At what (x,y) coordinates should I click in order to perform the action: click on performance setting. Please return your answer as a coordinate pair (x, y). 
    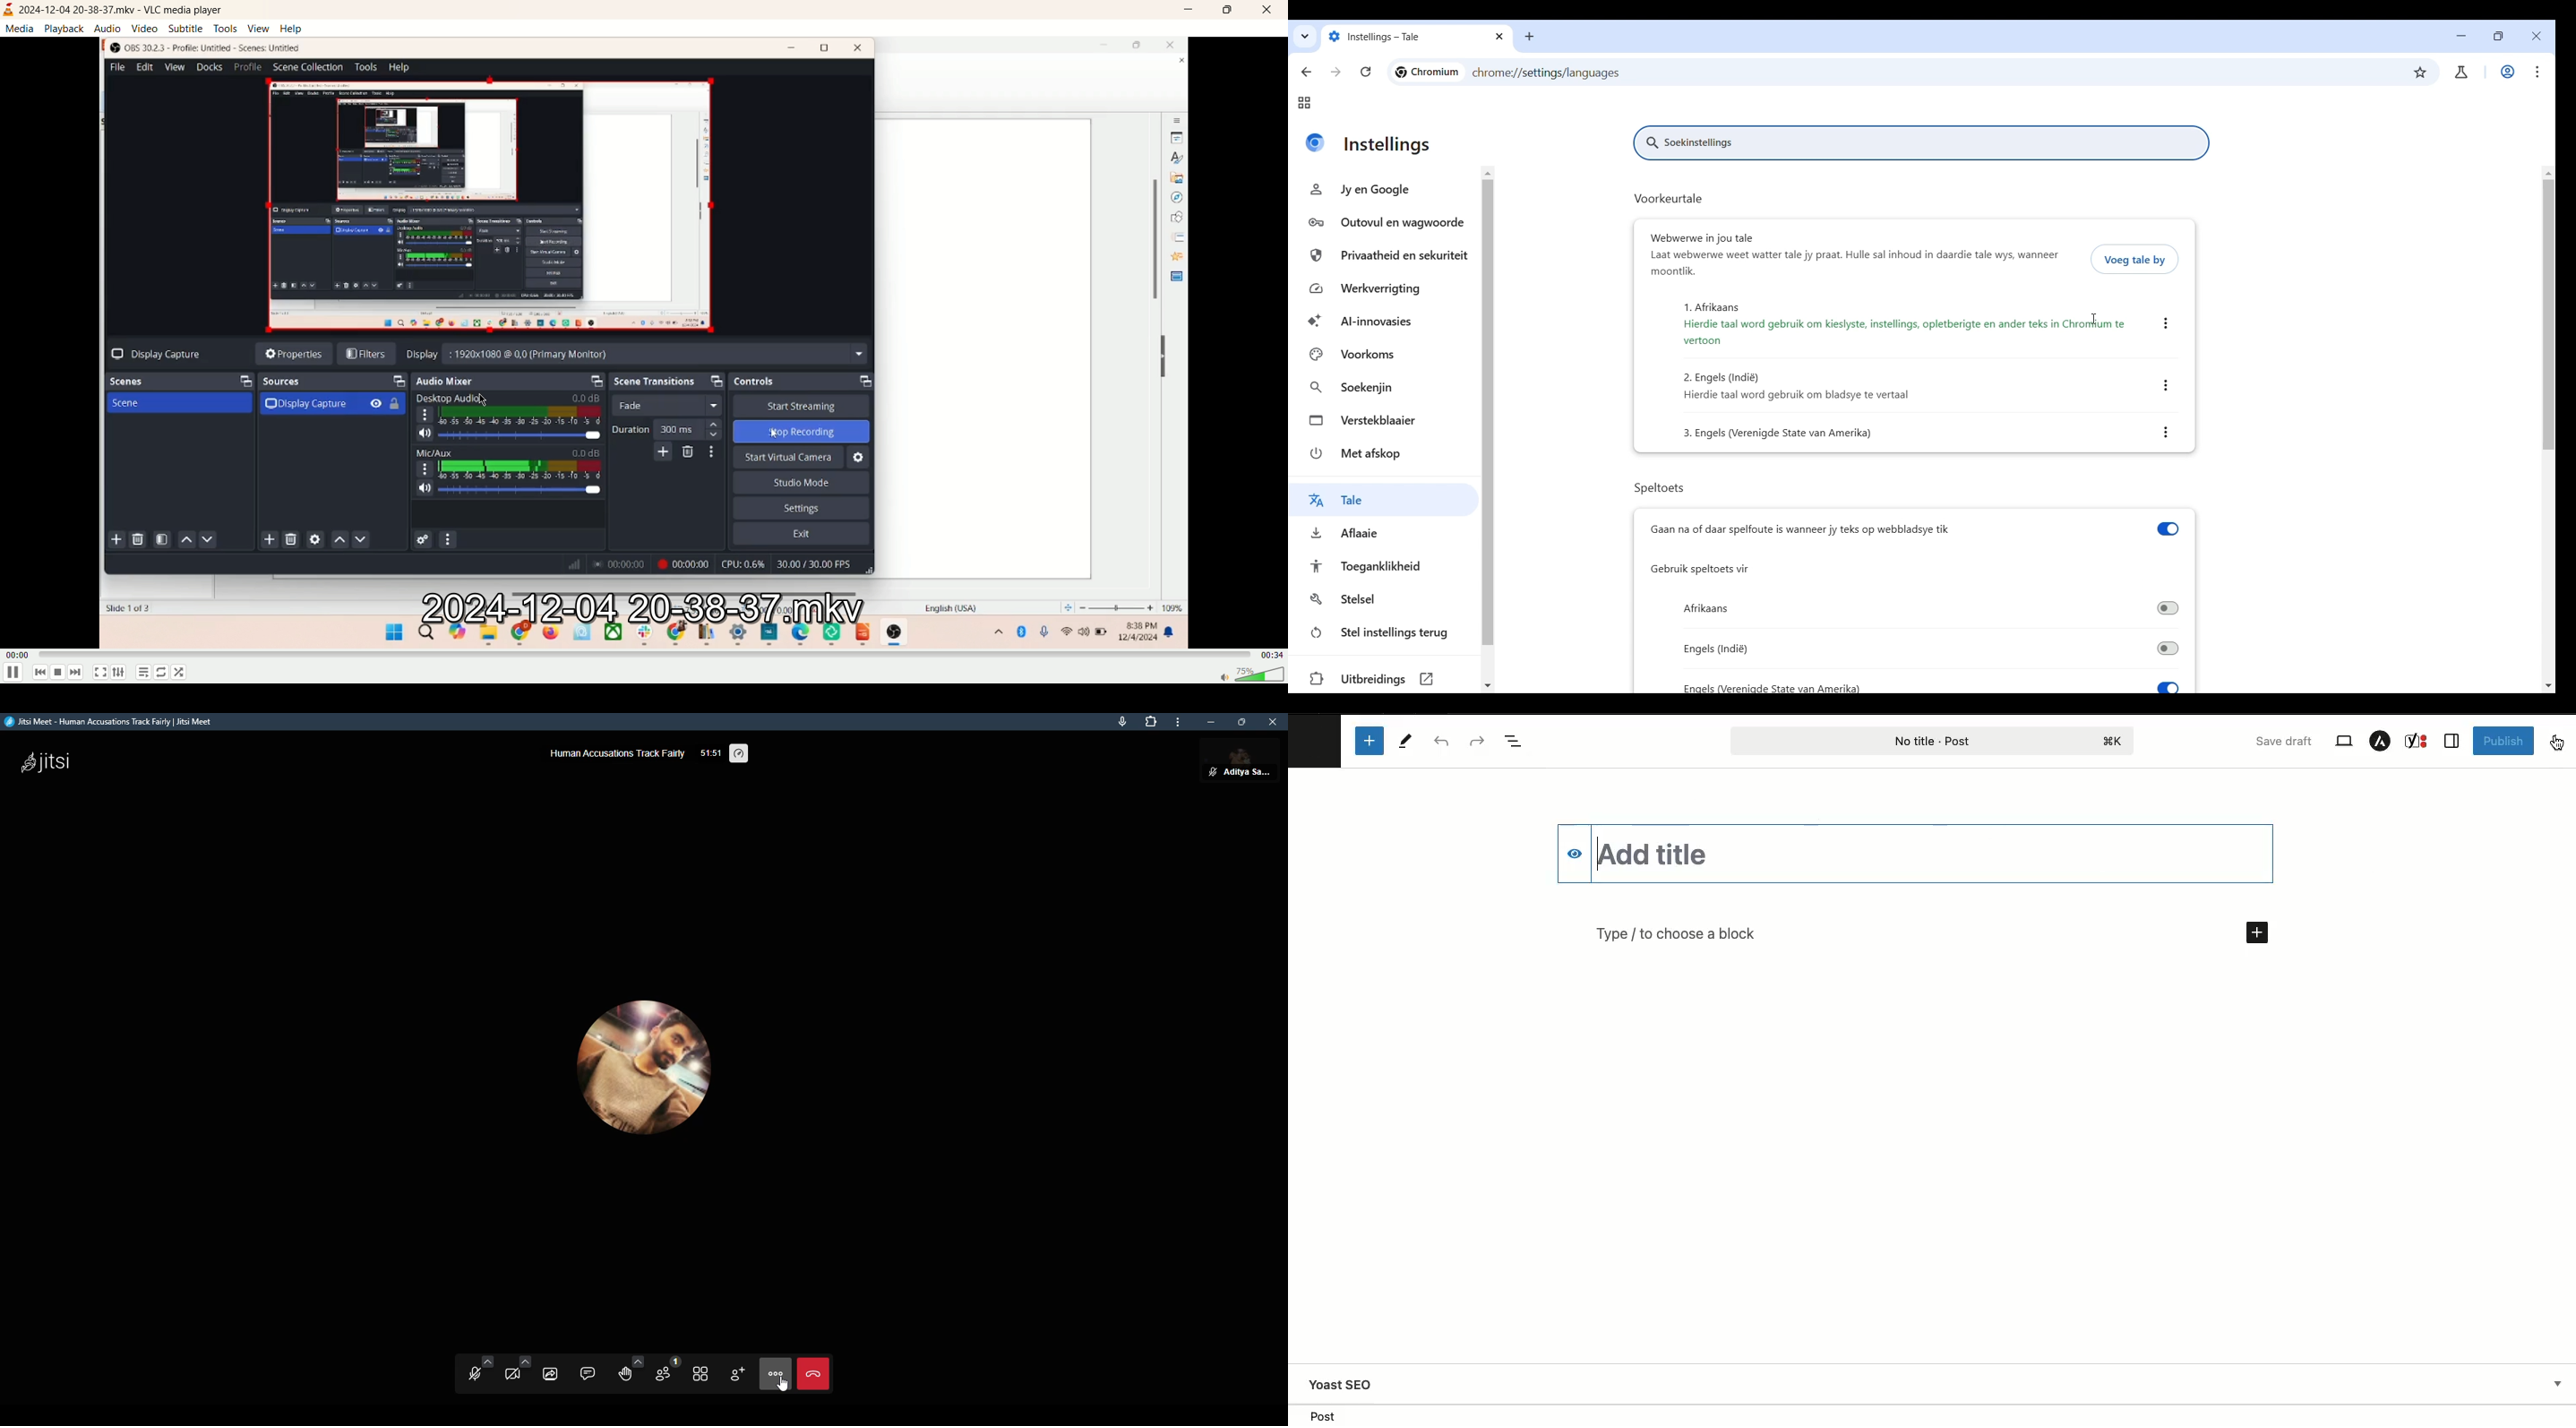
    Looking at the image, I should click on (743, 753).